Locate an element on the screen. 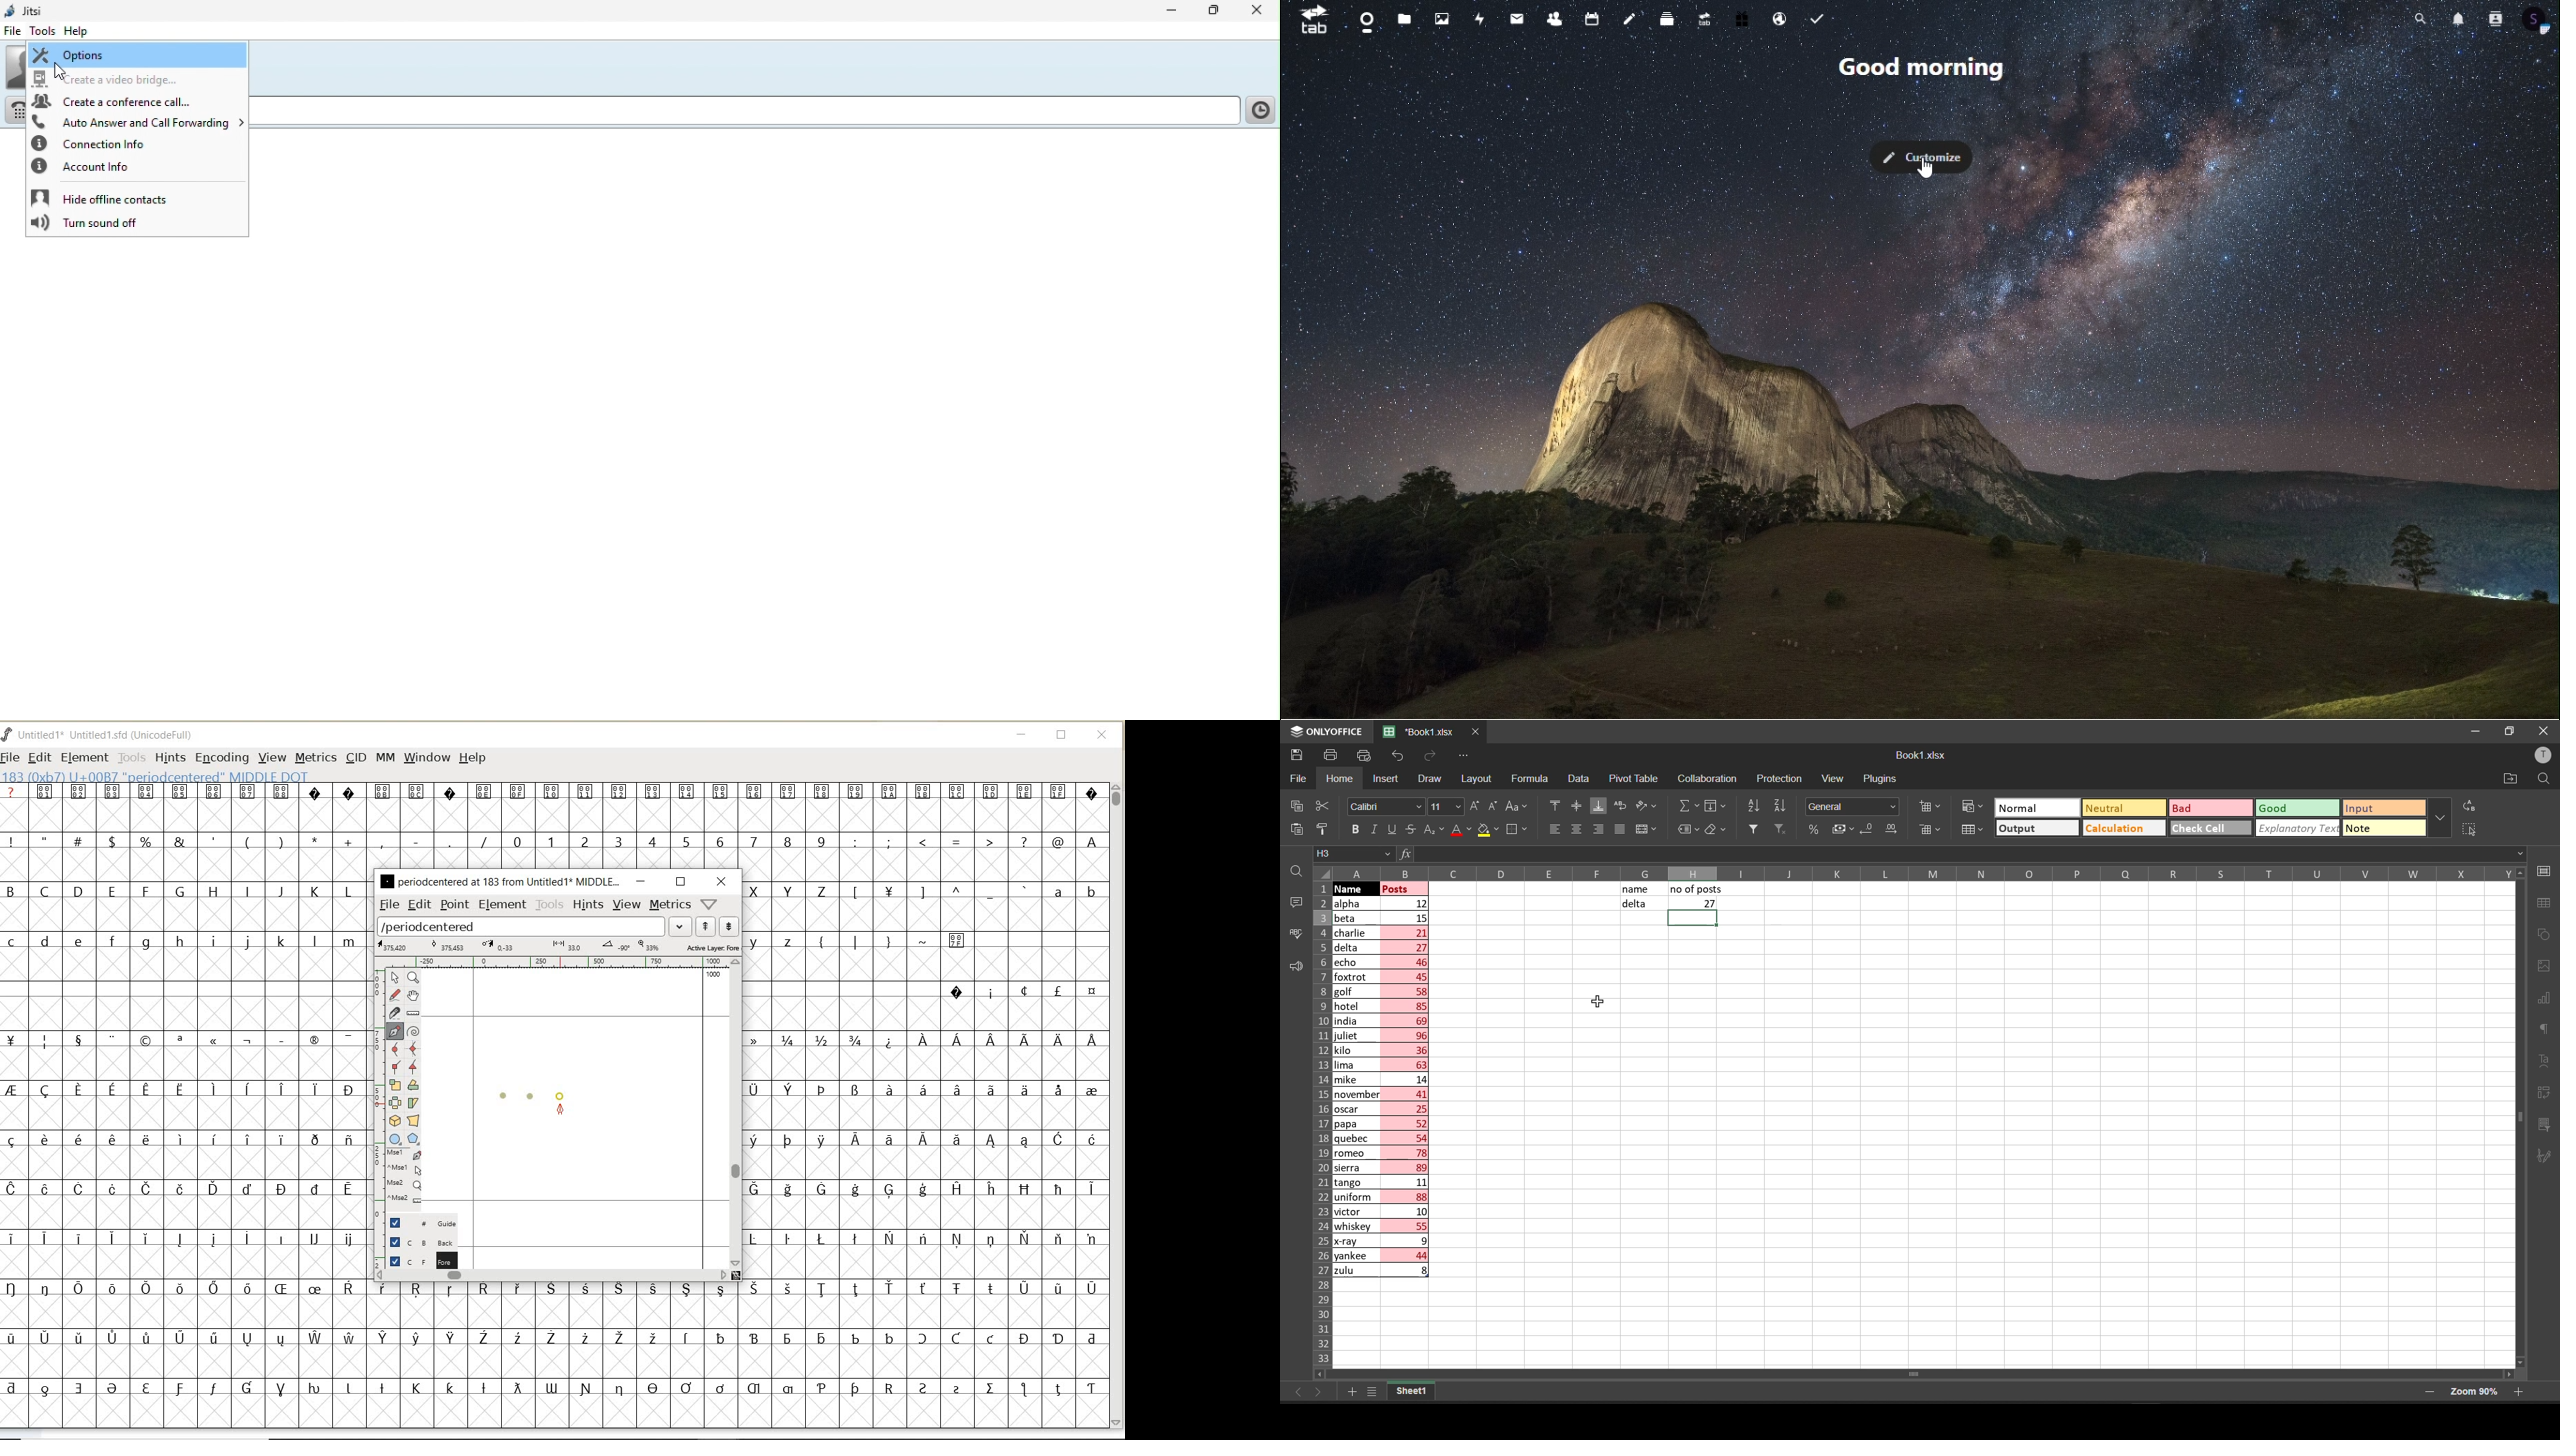 The image size is (2576, 1456). Account info is located at coordinates (88, 166).